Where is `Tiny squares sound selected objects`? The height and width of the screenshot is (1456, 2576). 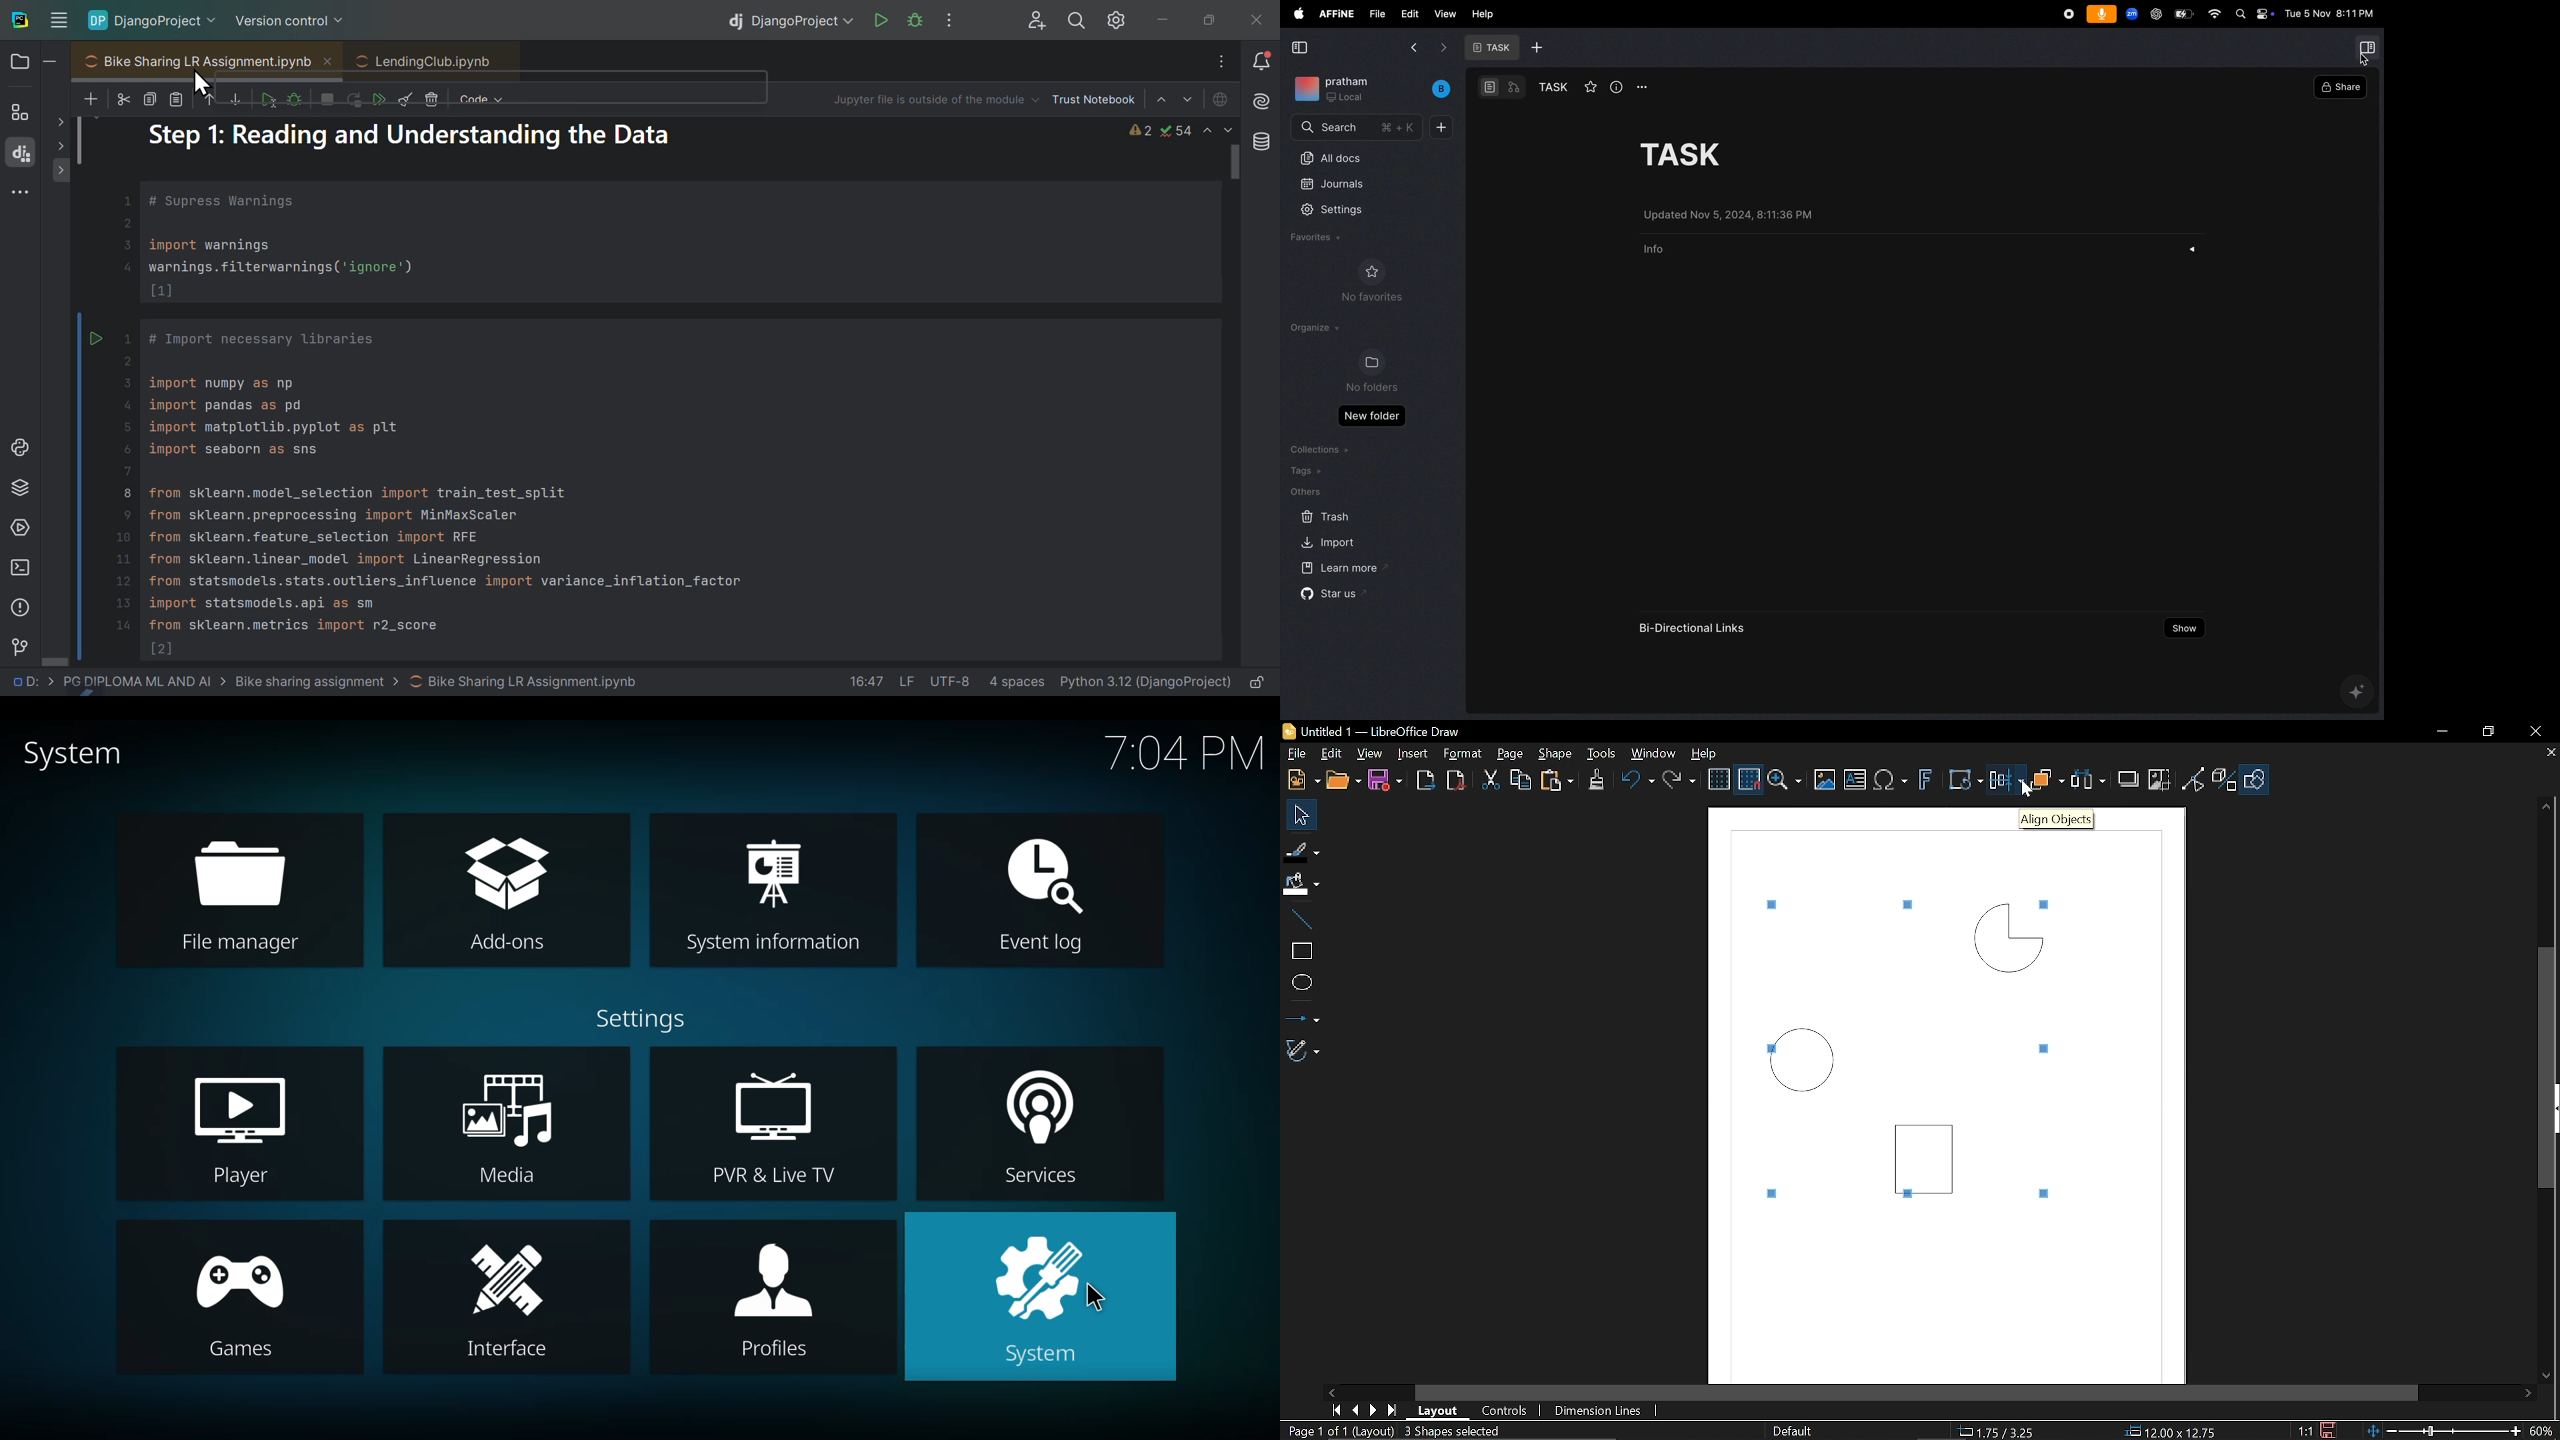 Tiny squares sound selected objects is located at coordinates (1776, 904).